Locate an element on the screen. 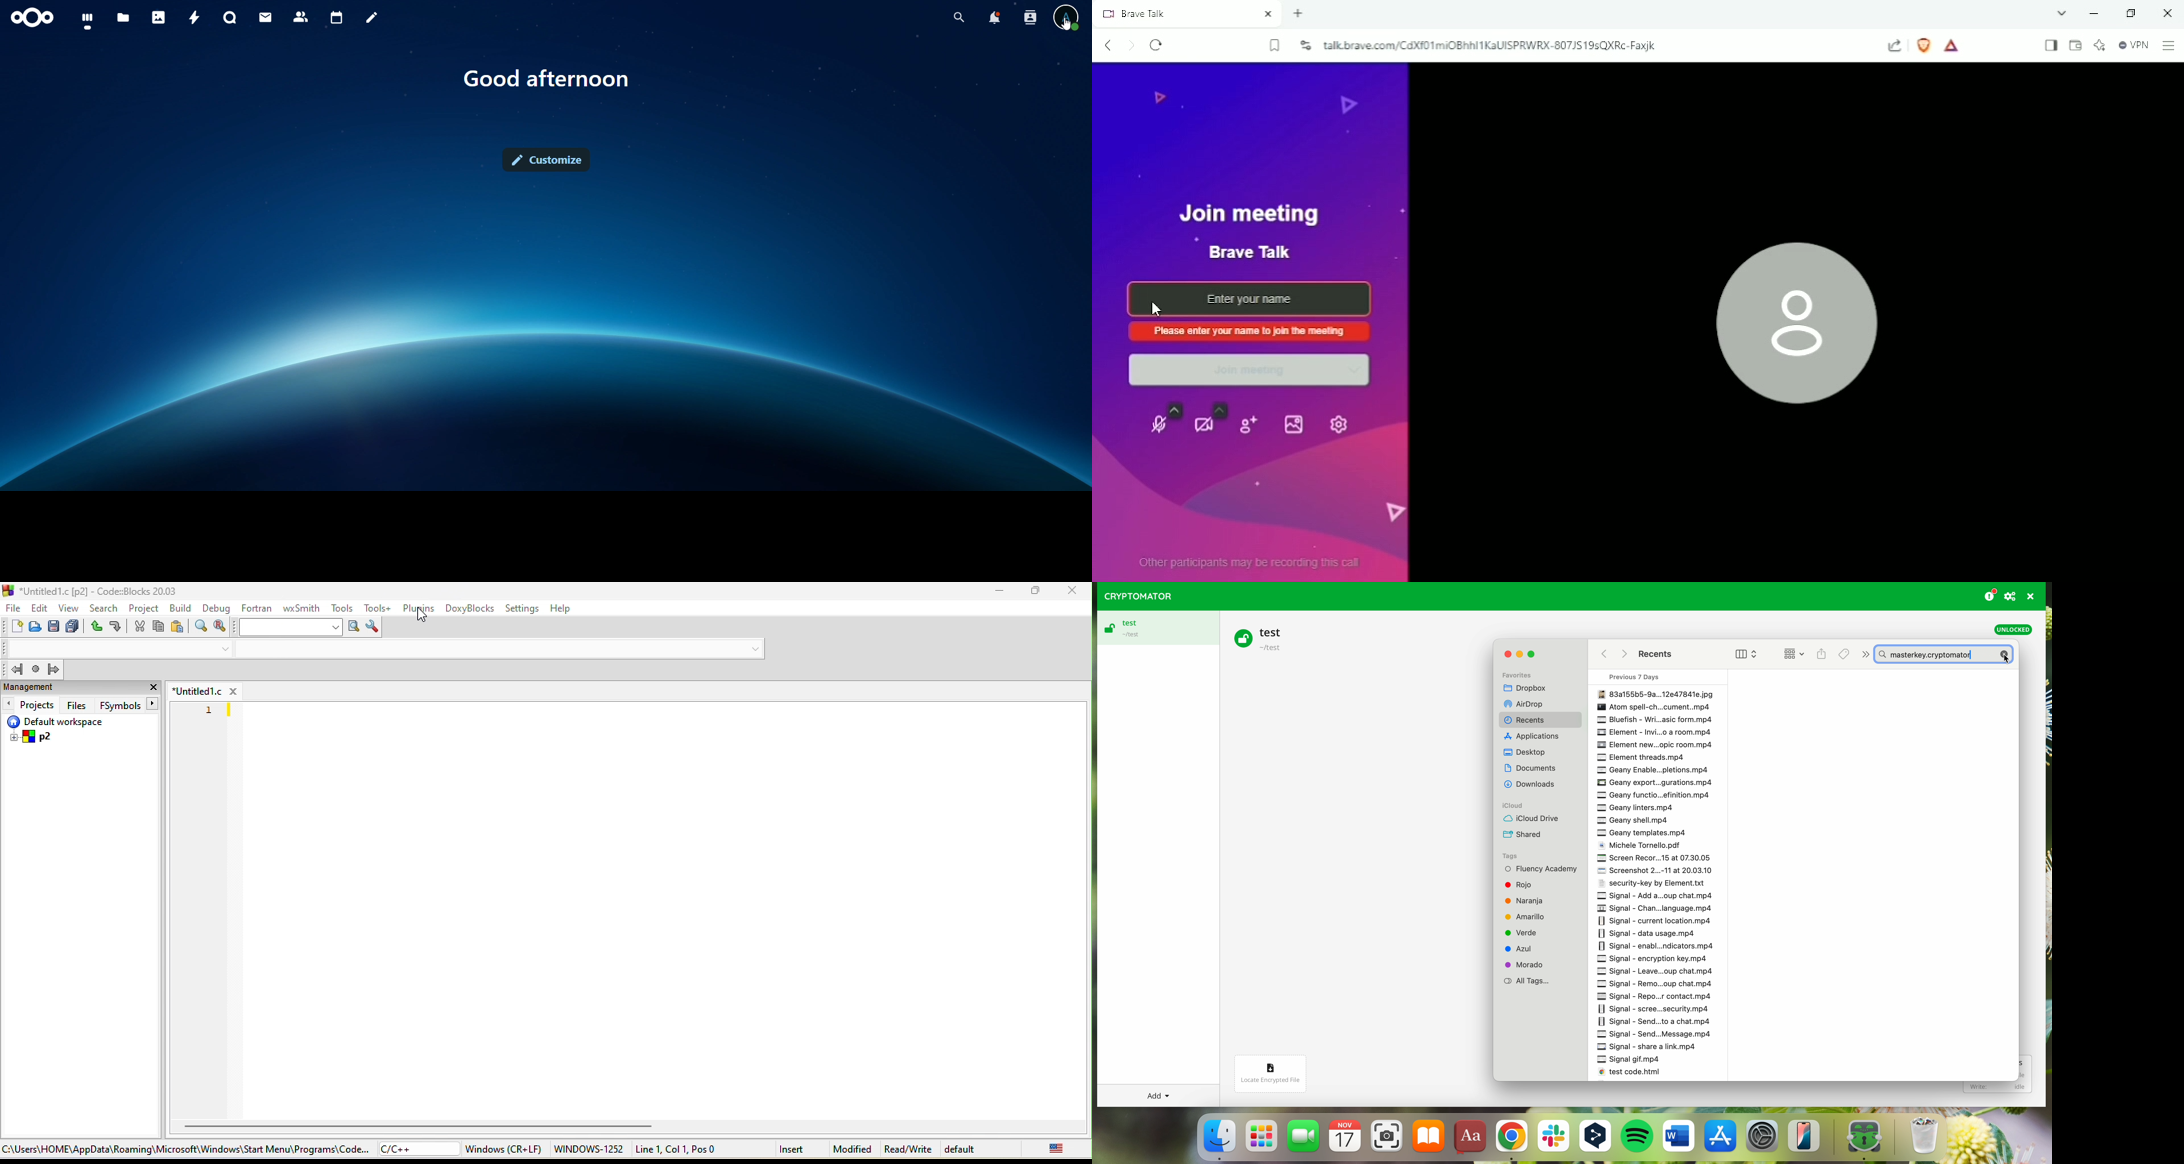 This screenshot has height=1176, width=2184. Reload this page is located at coordinates (1158, 45).